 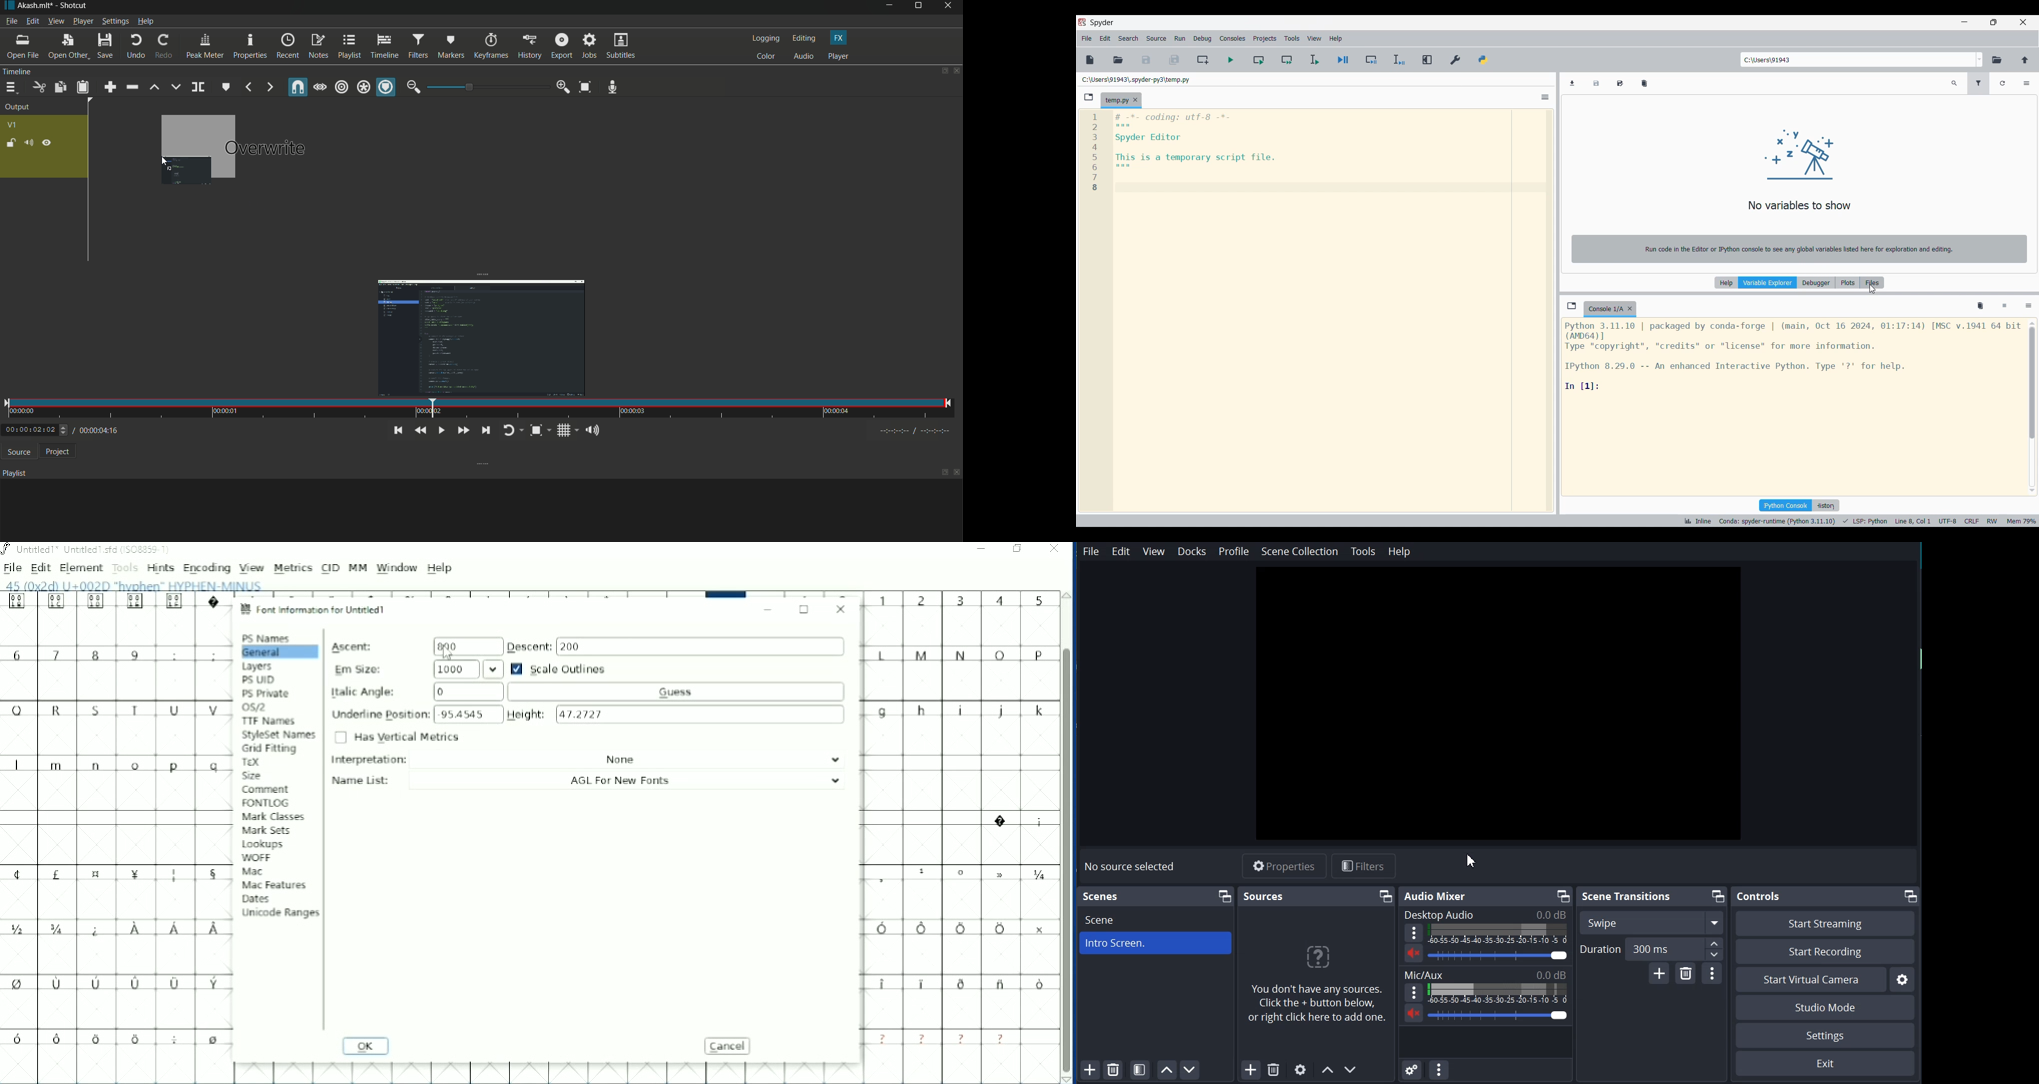 What do you see at coordinates (2003, 83) in the screenshot?
I see `Refresh variables` at bounding box center [2003, 83].